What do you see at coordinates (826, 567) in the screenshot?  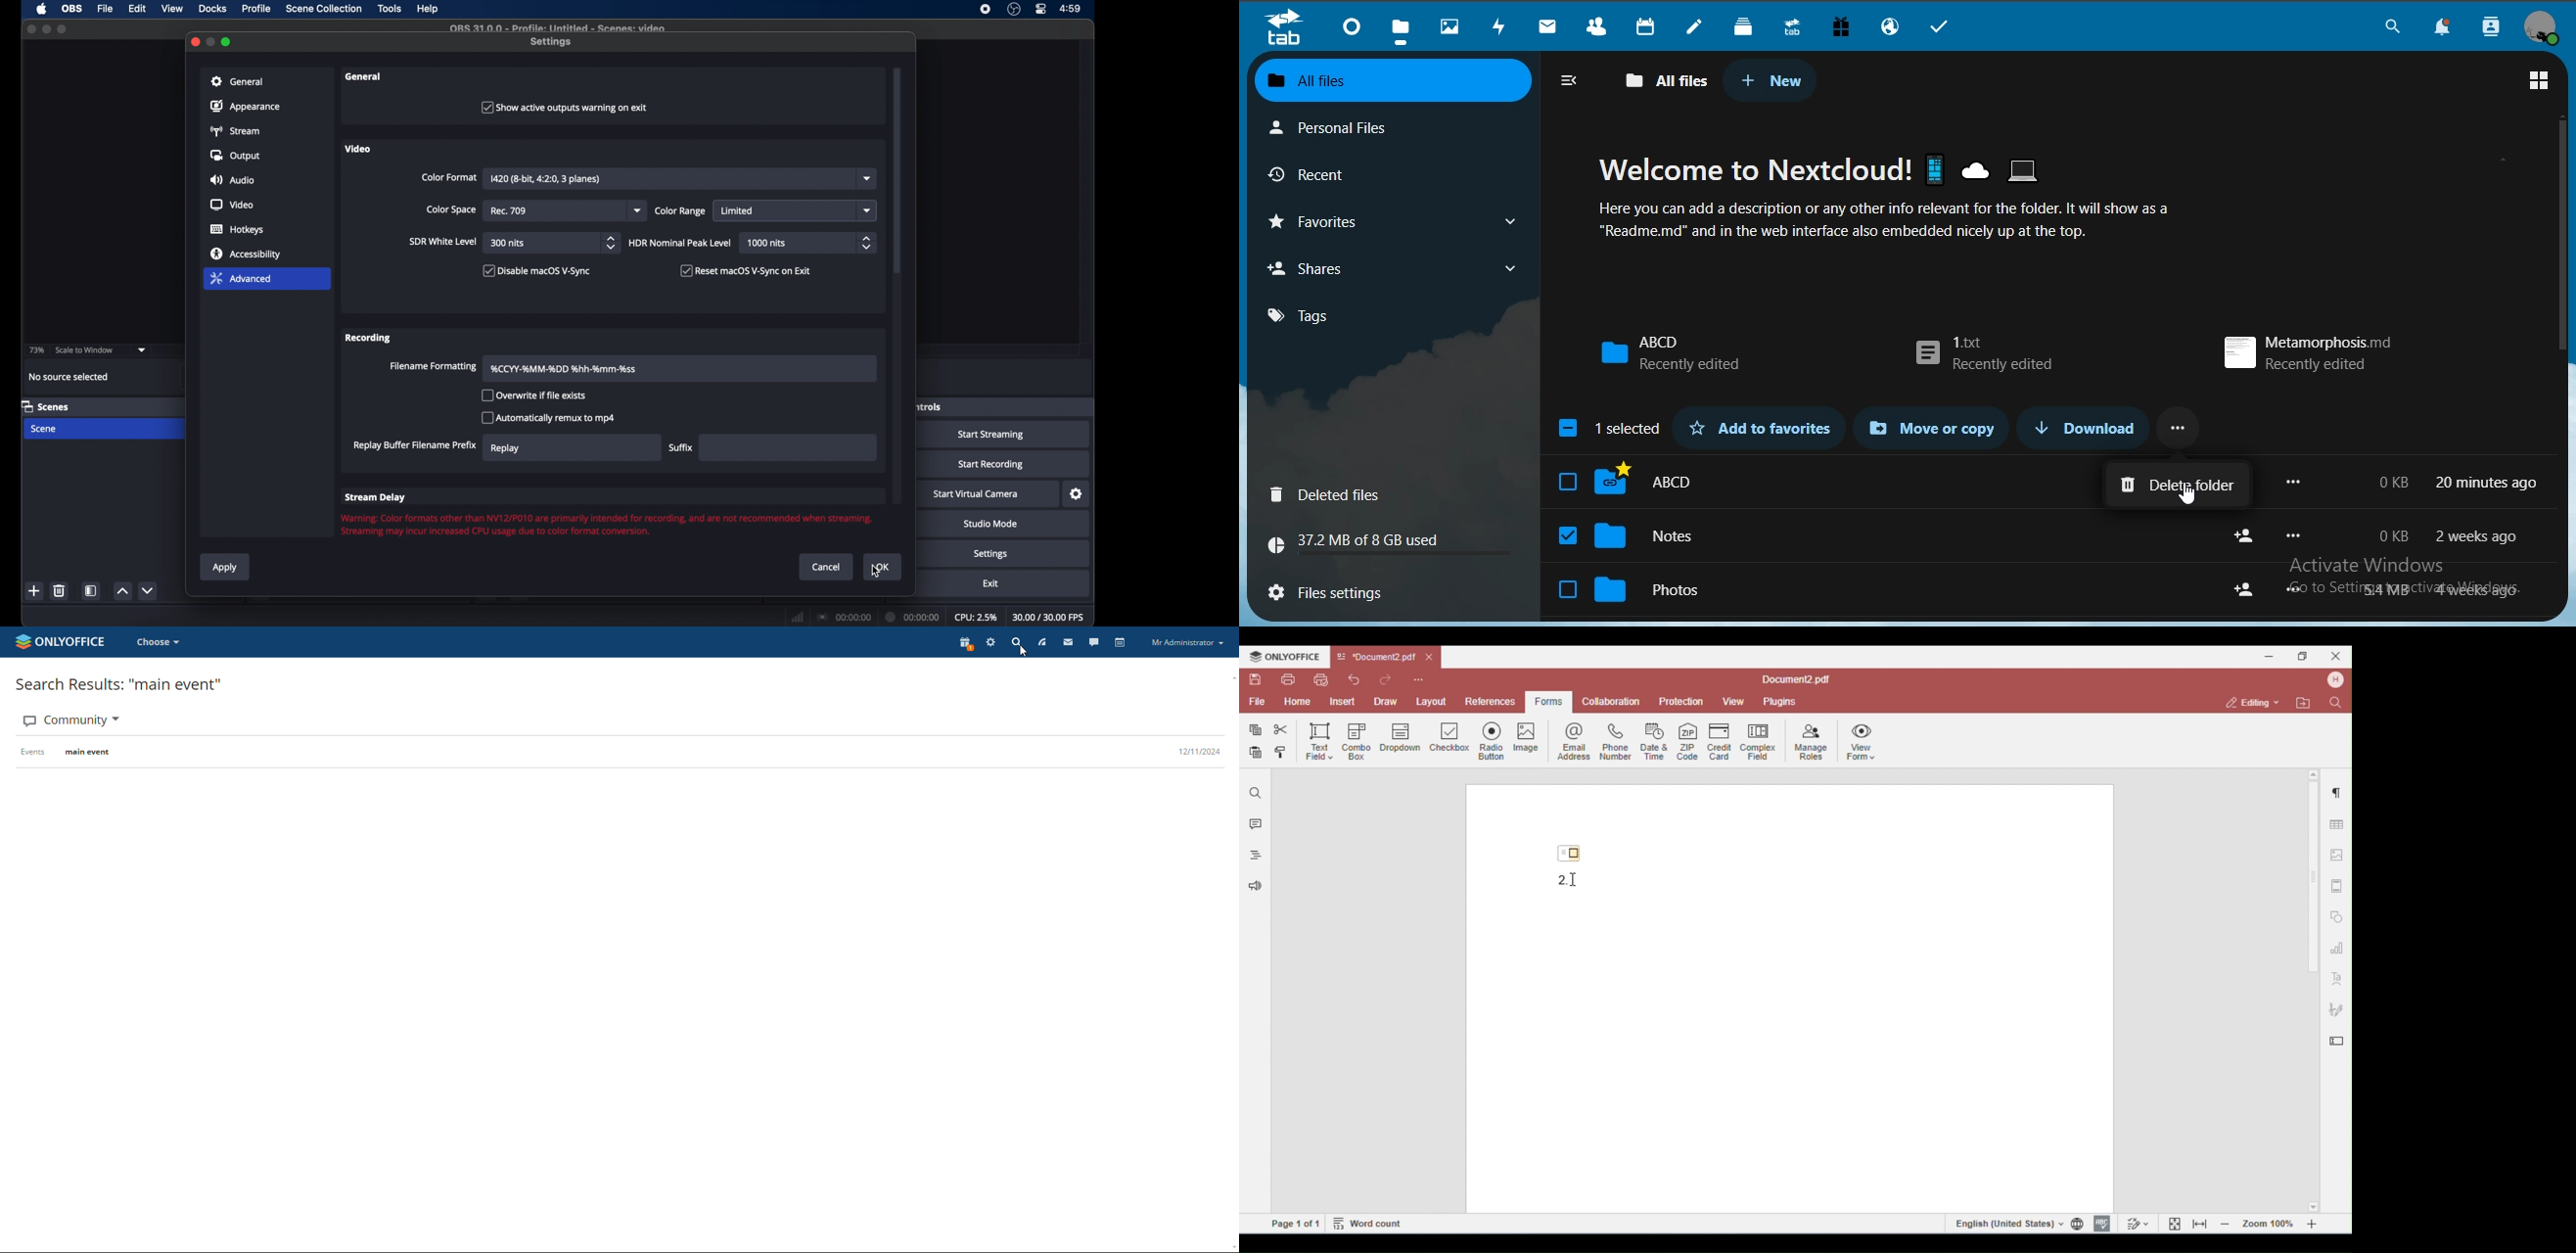 I see `Cancel` at bounding box center [826, 567].